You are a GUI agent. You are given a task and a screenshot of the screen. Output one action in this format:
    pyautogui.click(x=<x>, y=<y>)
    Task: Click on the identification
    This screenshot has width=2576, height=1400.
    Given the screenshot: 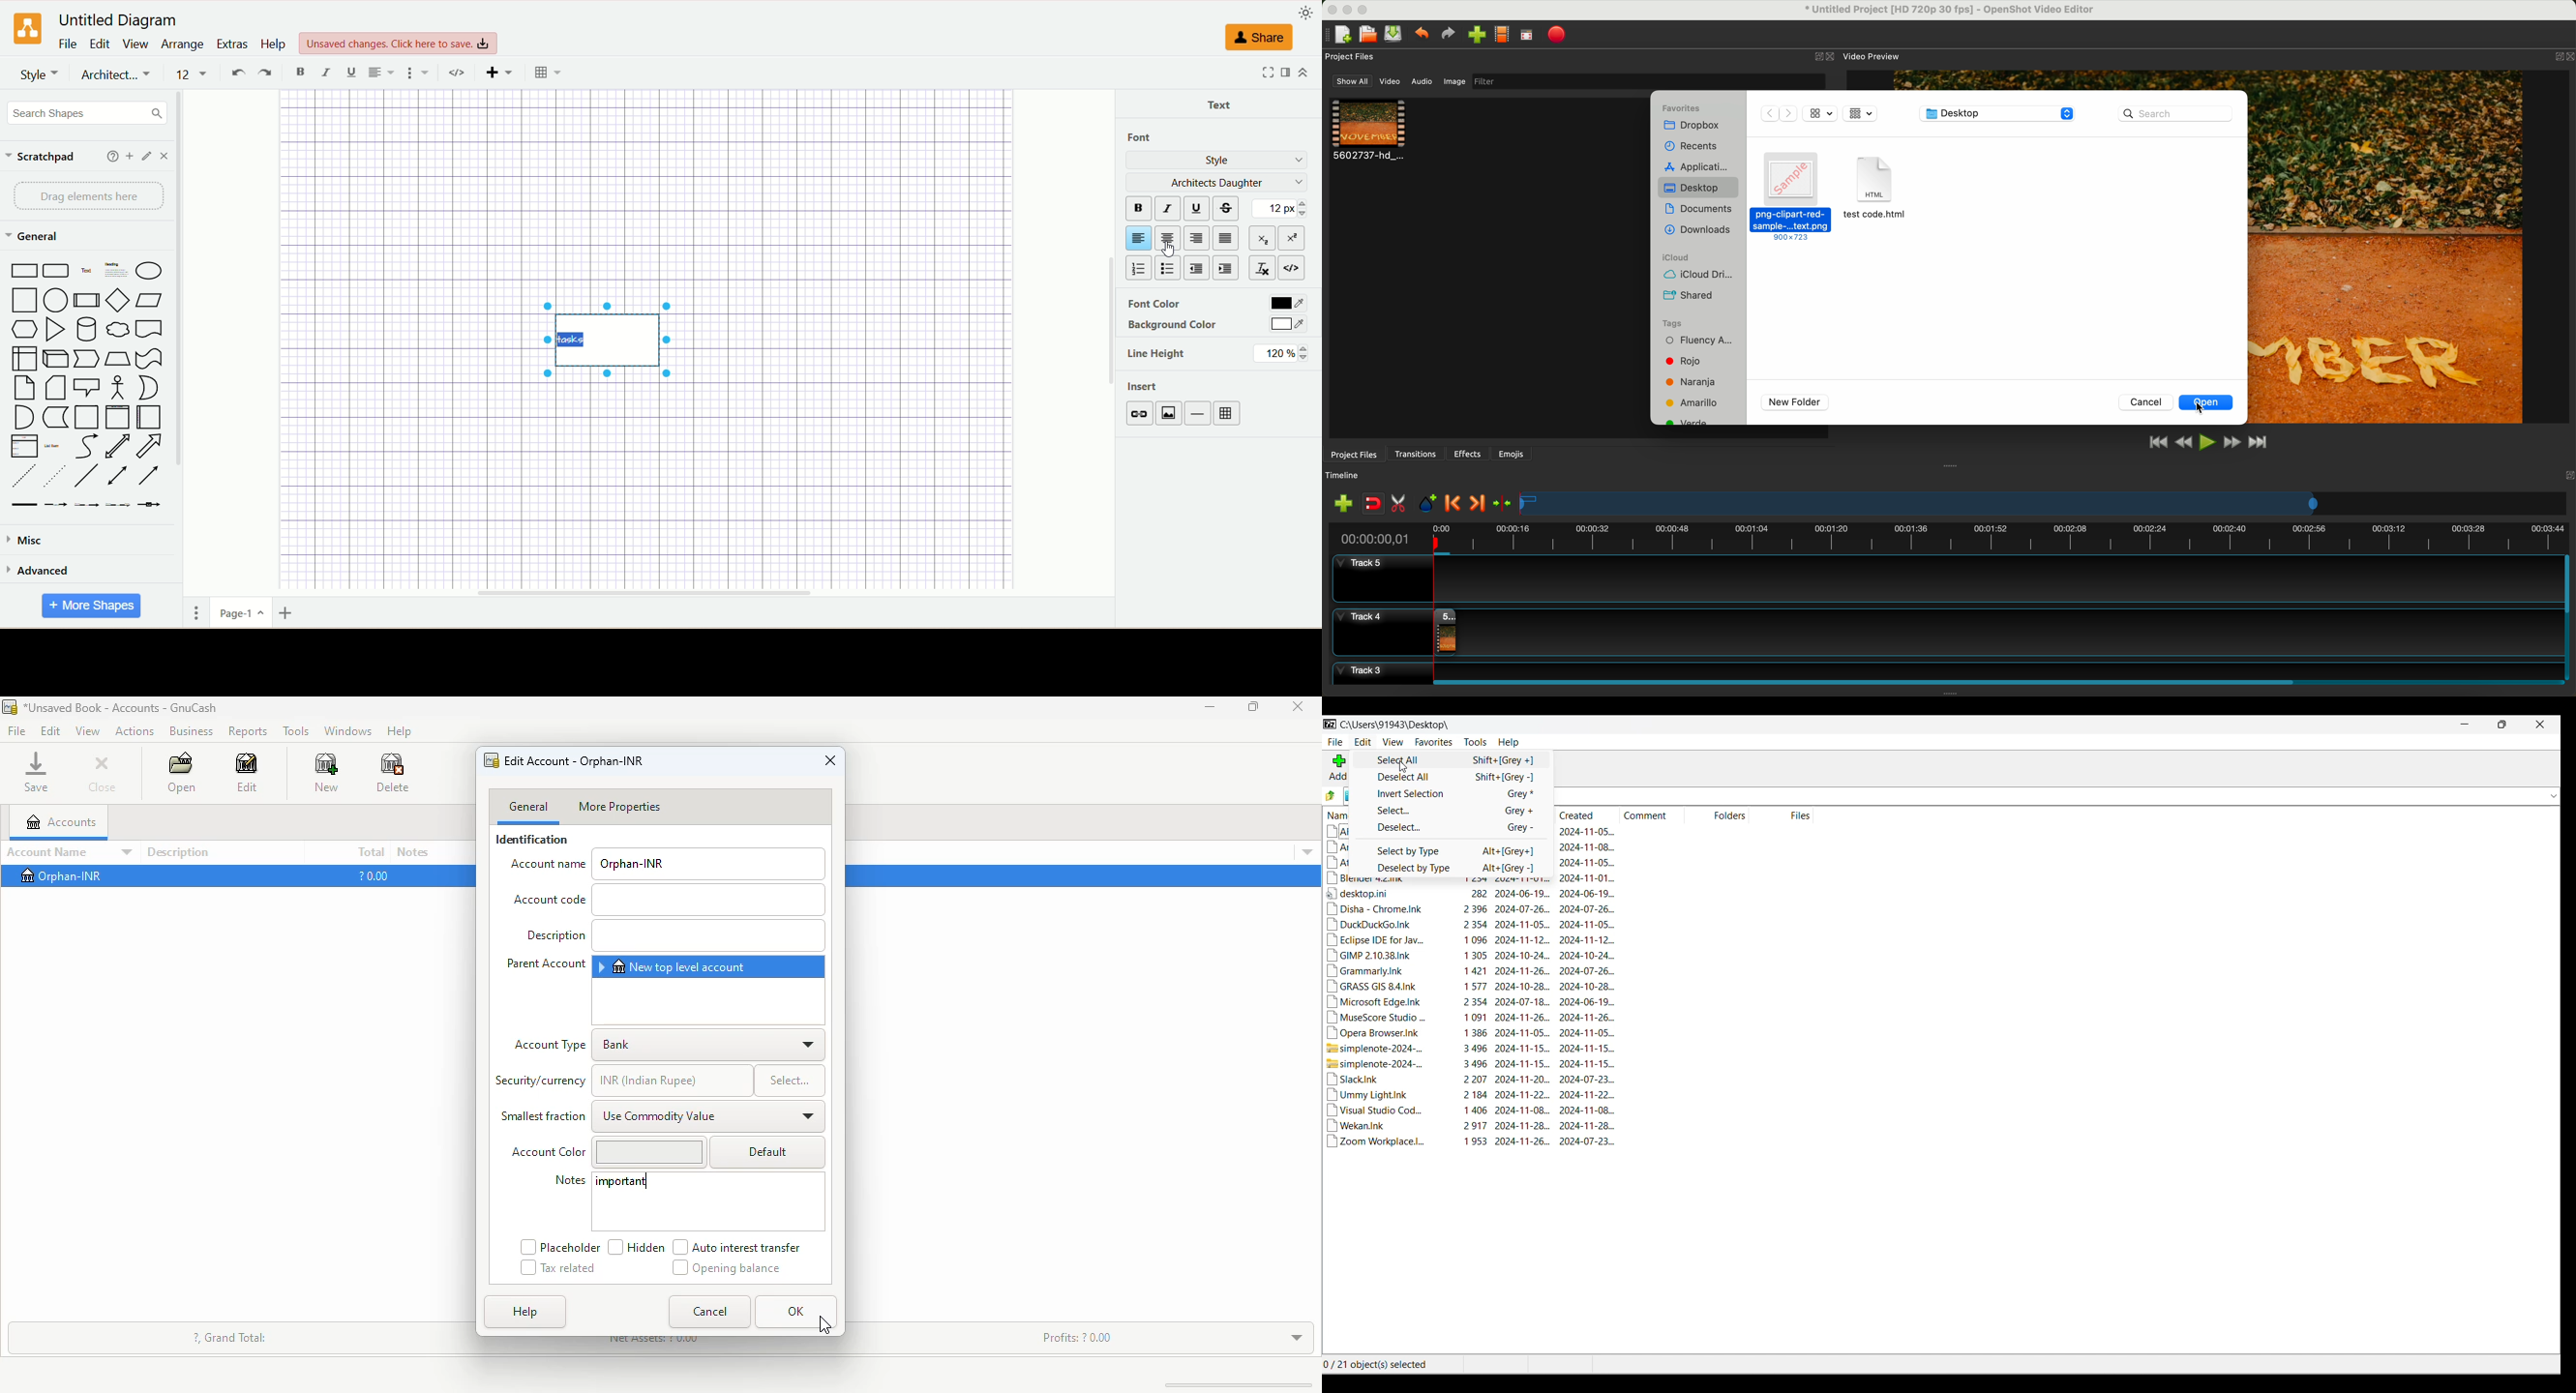 What is the action you would take?
    pyautogui.click(x=531, y=840)
    